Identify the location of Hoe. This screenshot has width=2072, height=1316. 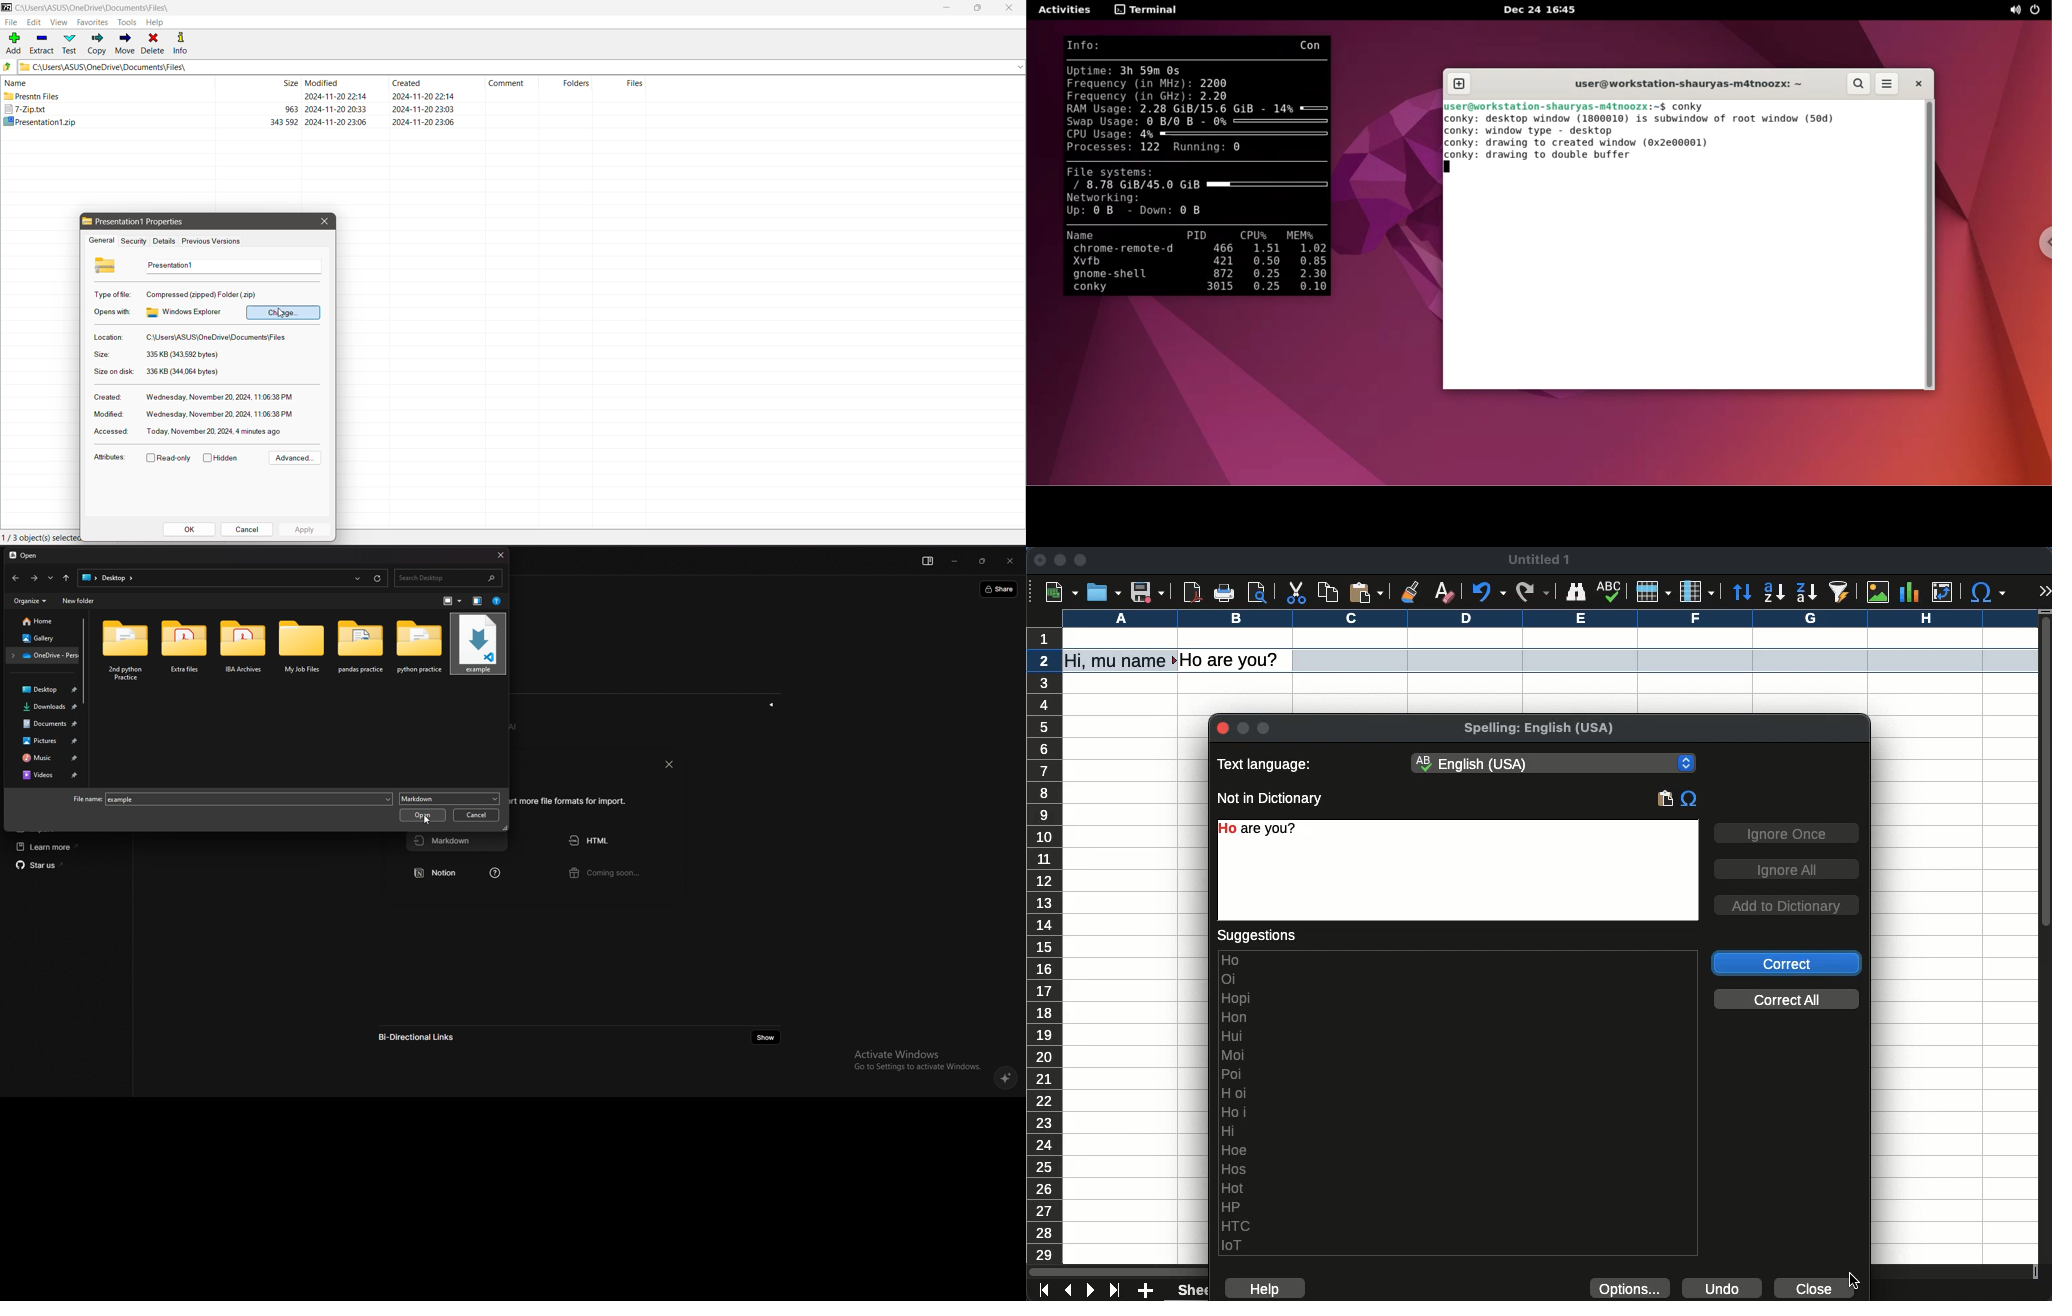
(1236, 1150).